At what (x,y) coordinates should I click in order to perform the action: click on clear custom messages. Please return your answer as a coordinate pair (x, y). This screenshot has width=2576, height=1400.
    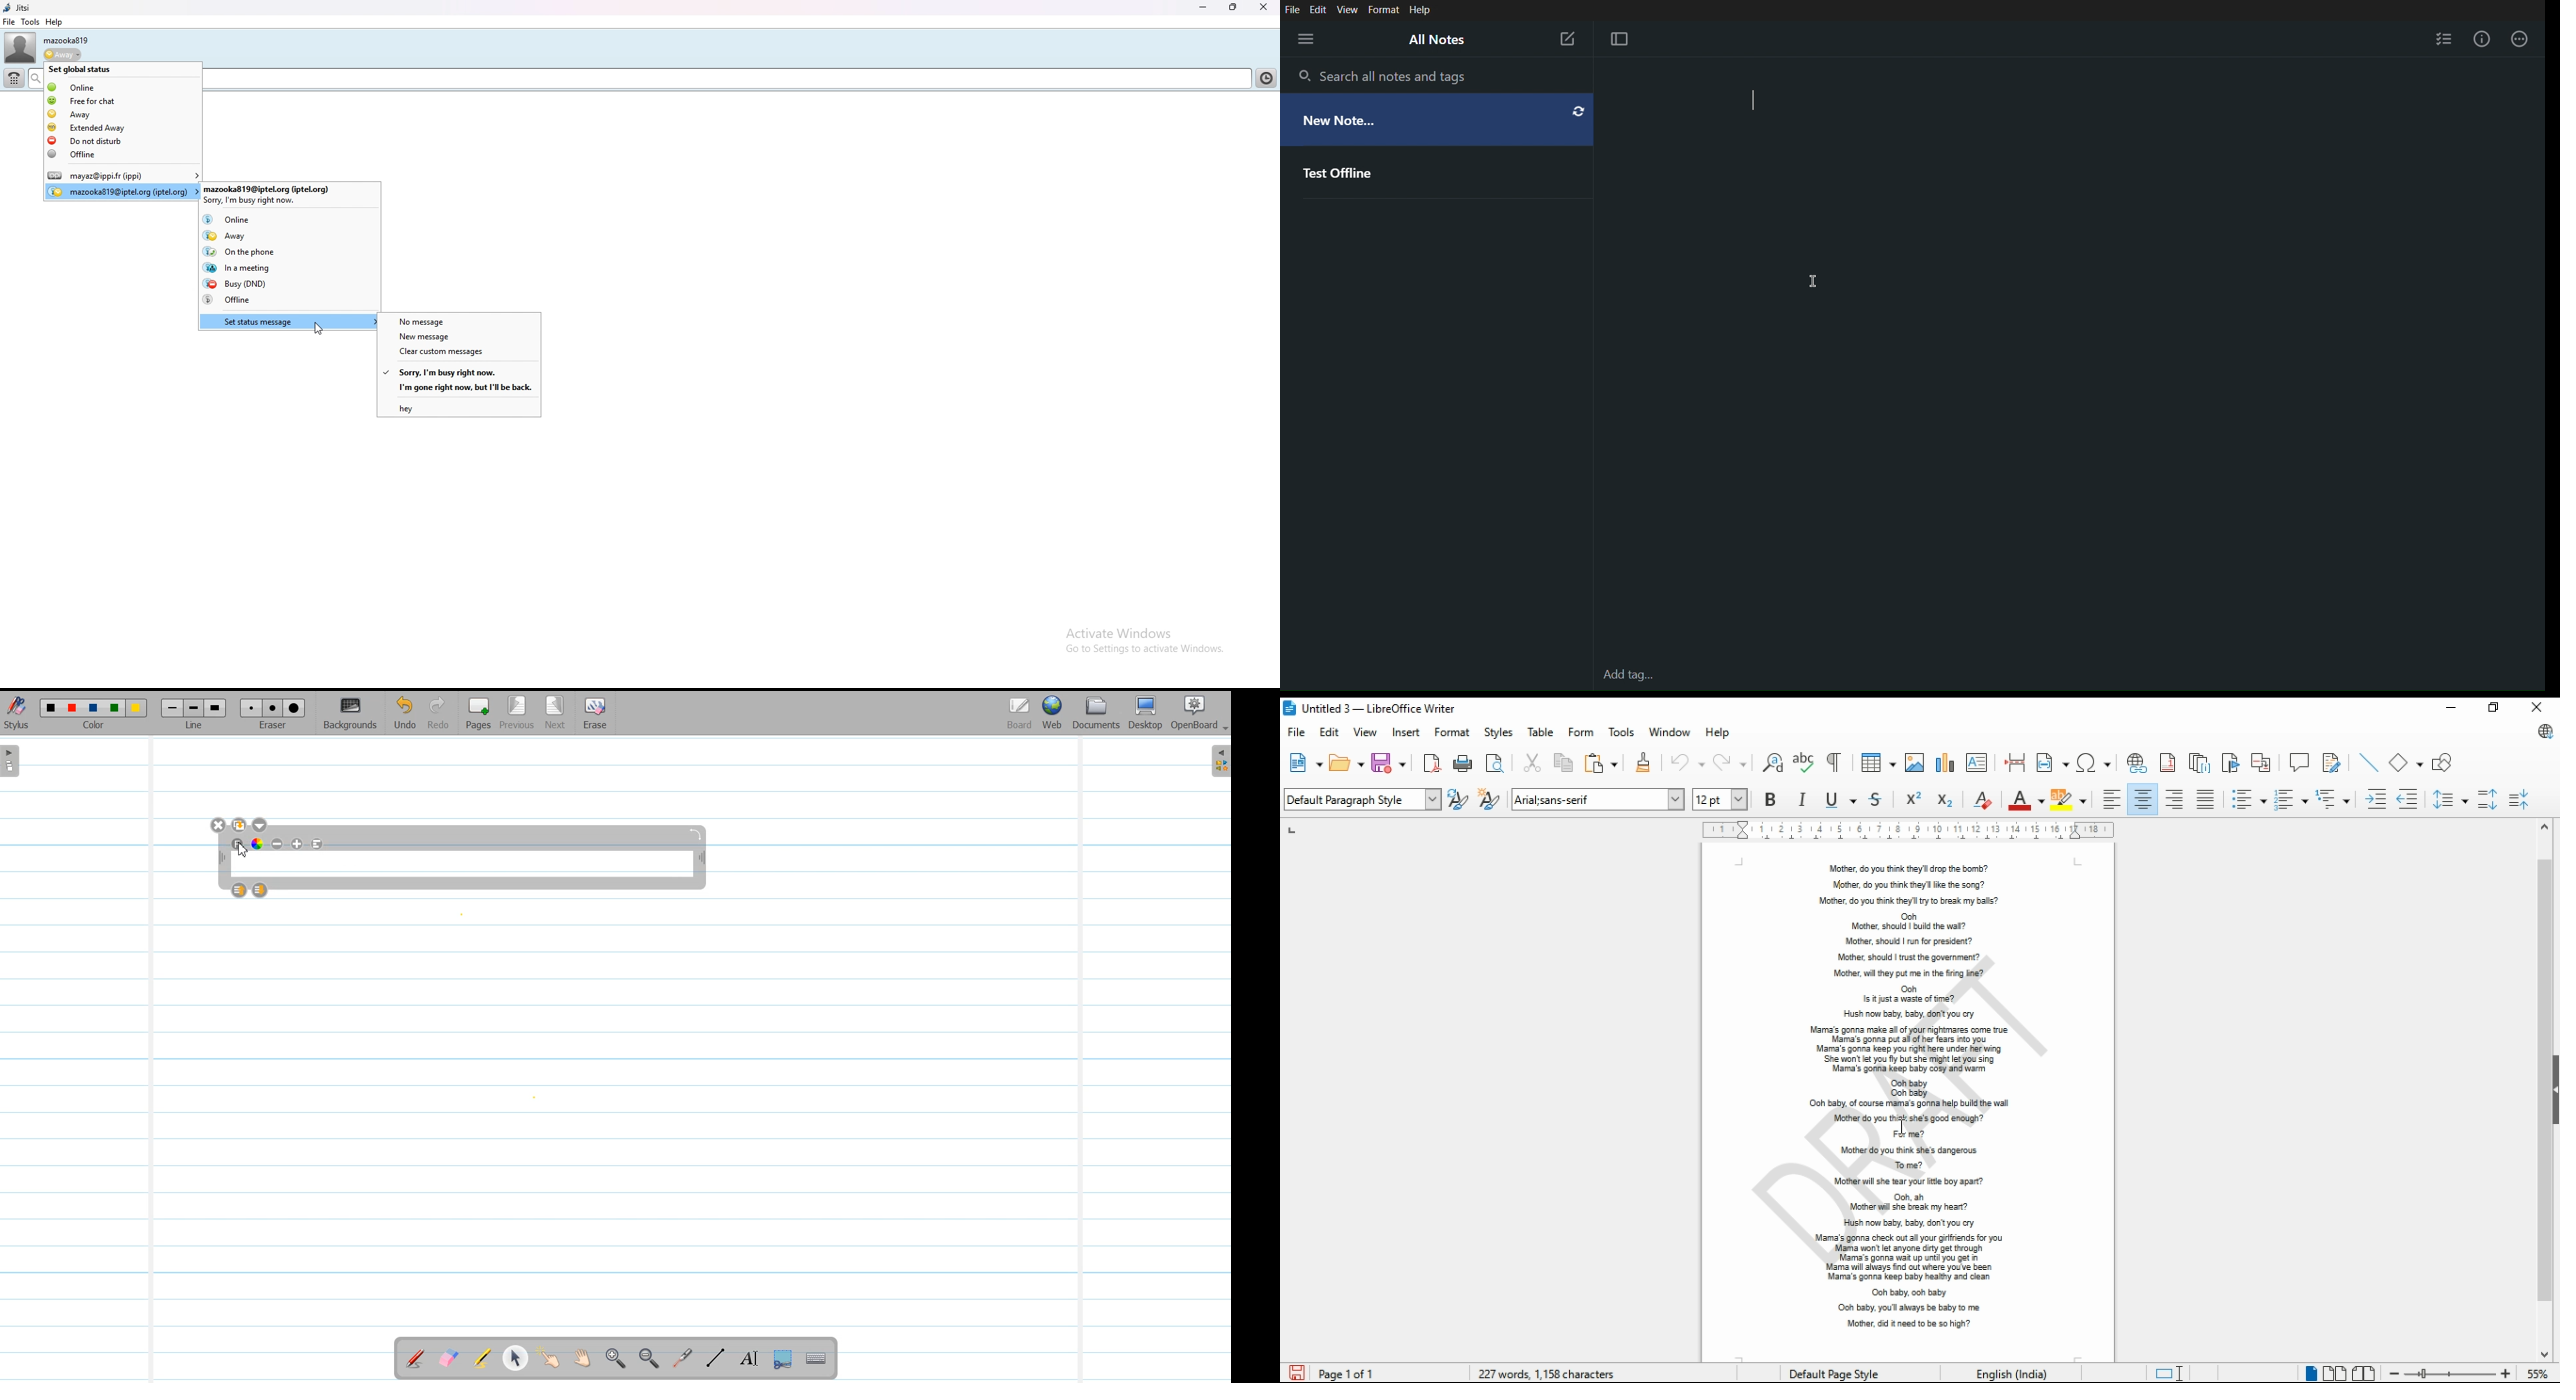
    Looking at the image, I should click on (459, 353).